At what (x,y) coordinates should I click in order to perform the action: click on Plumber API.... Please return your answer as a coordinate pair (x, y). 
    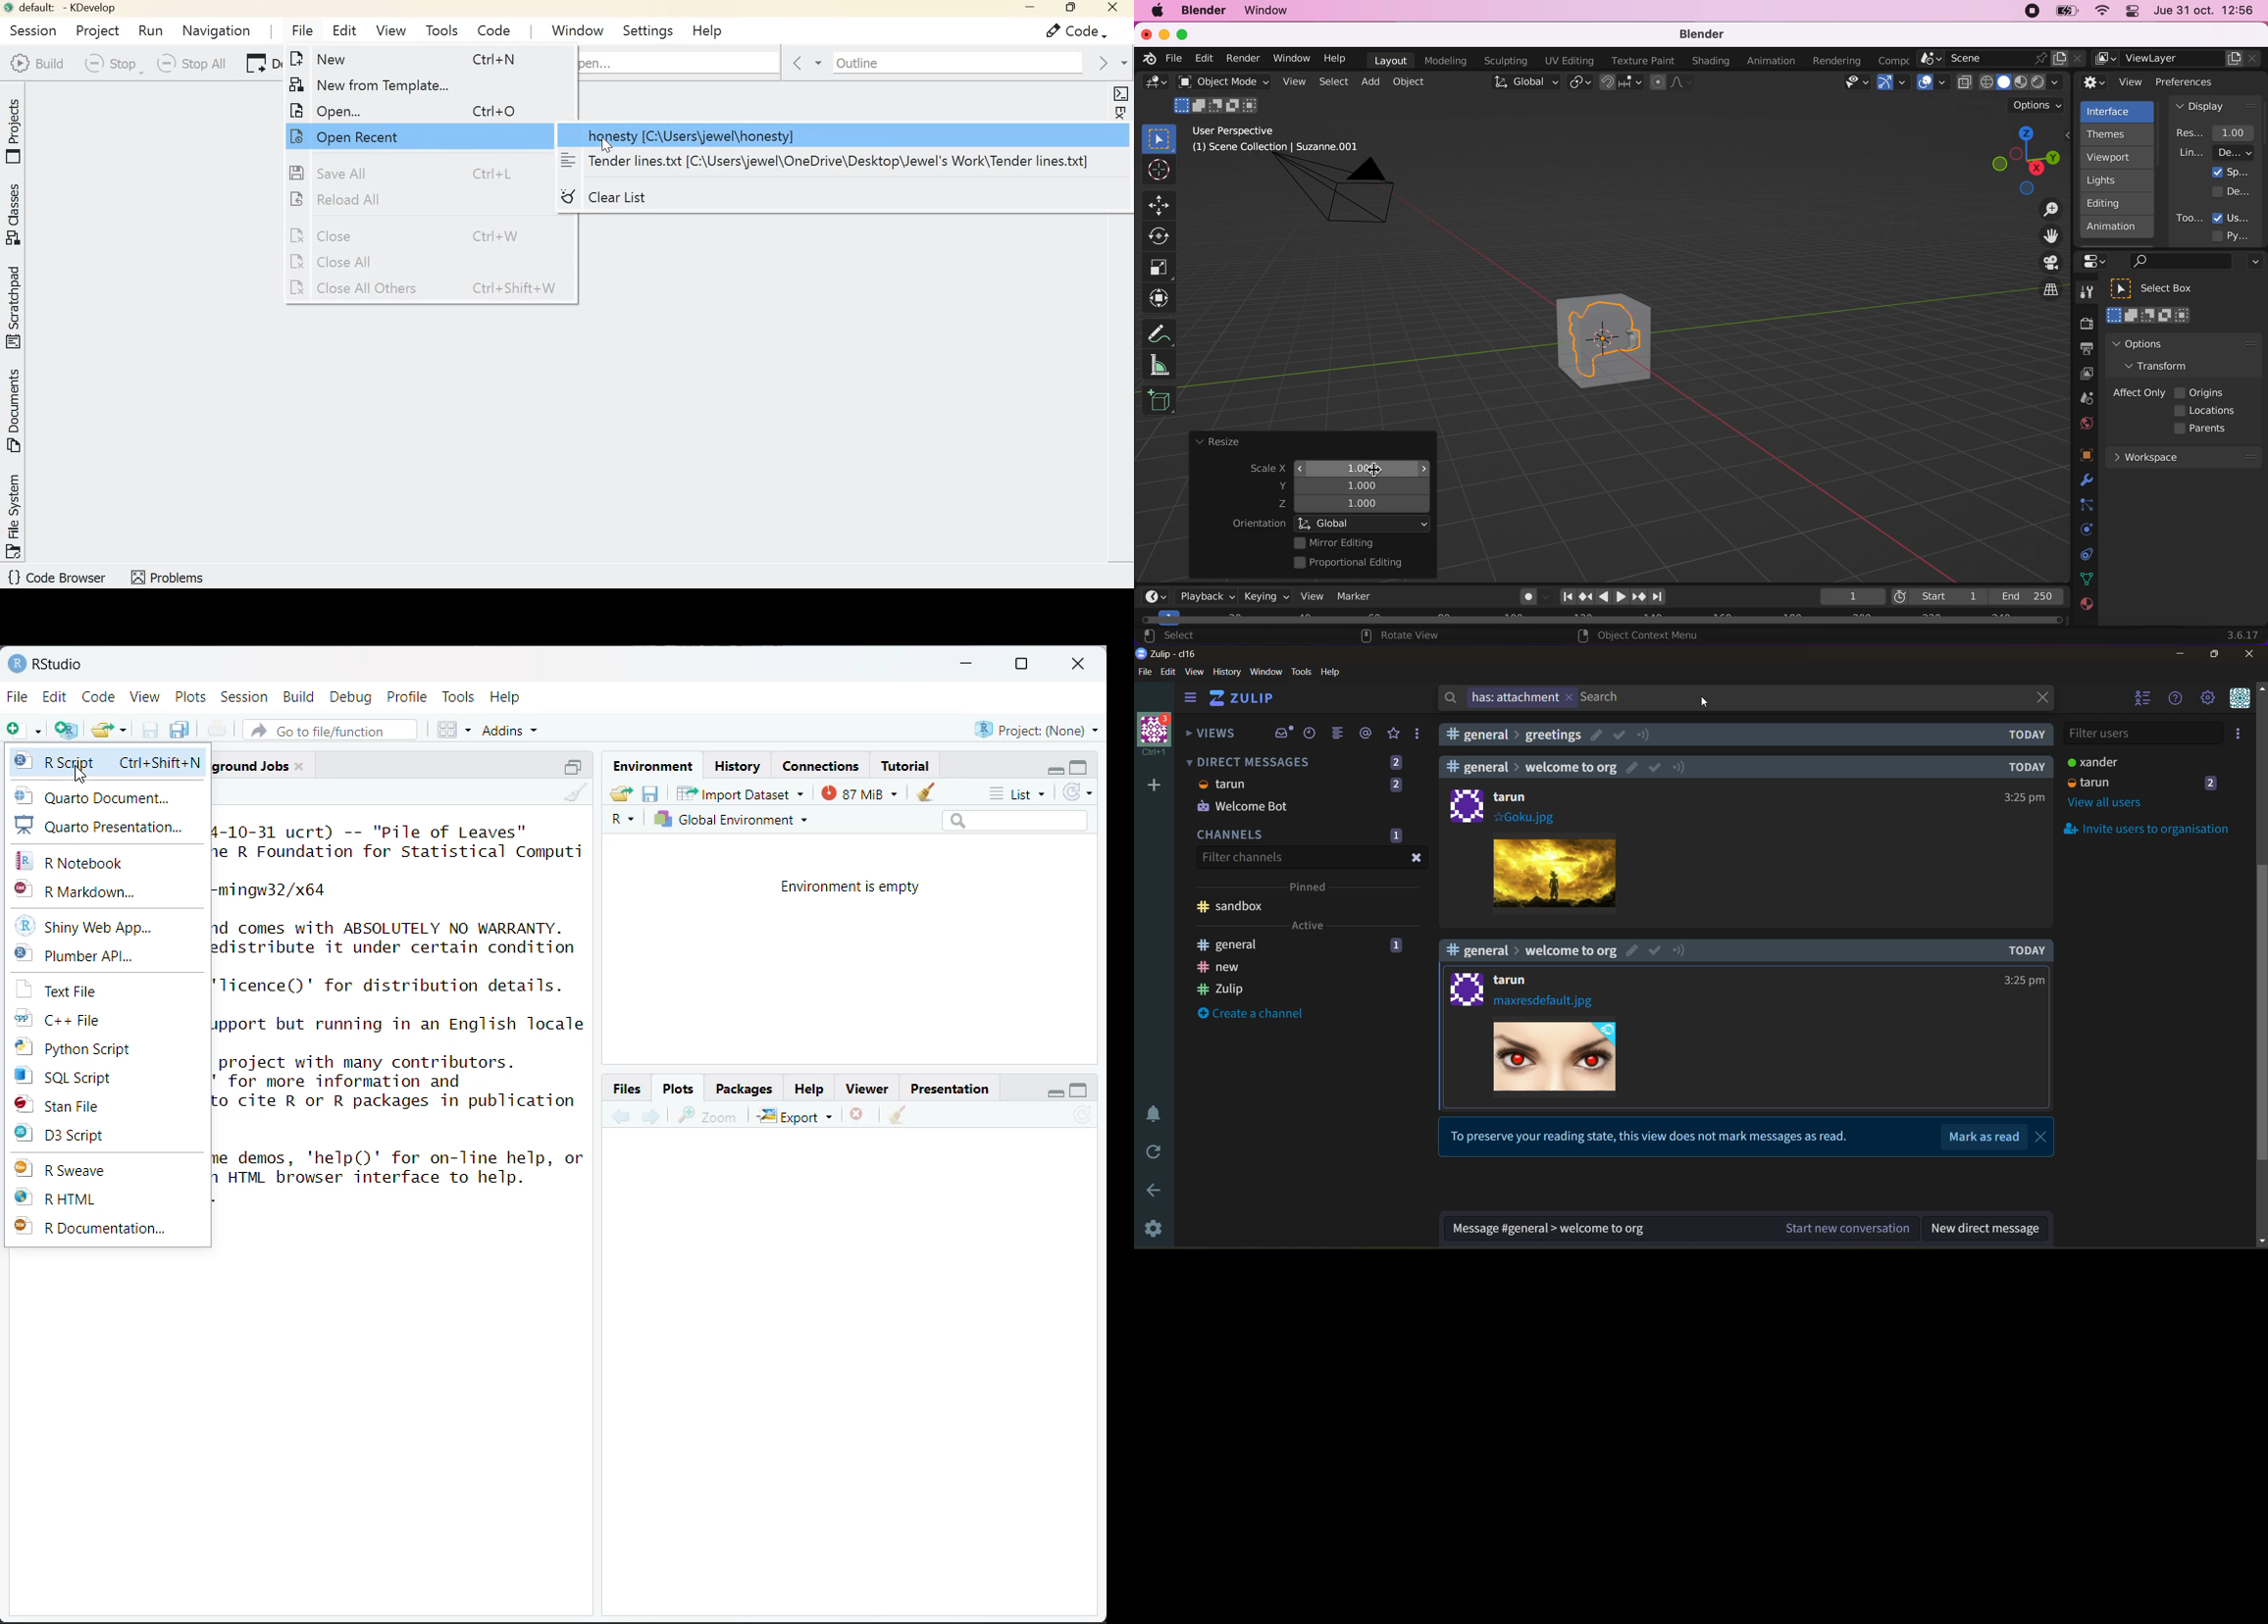
    Looking at the image, I should click on (79, 956).